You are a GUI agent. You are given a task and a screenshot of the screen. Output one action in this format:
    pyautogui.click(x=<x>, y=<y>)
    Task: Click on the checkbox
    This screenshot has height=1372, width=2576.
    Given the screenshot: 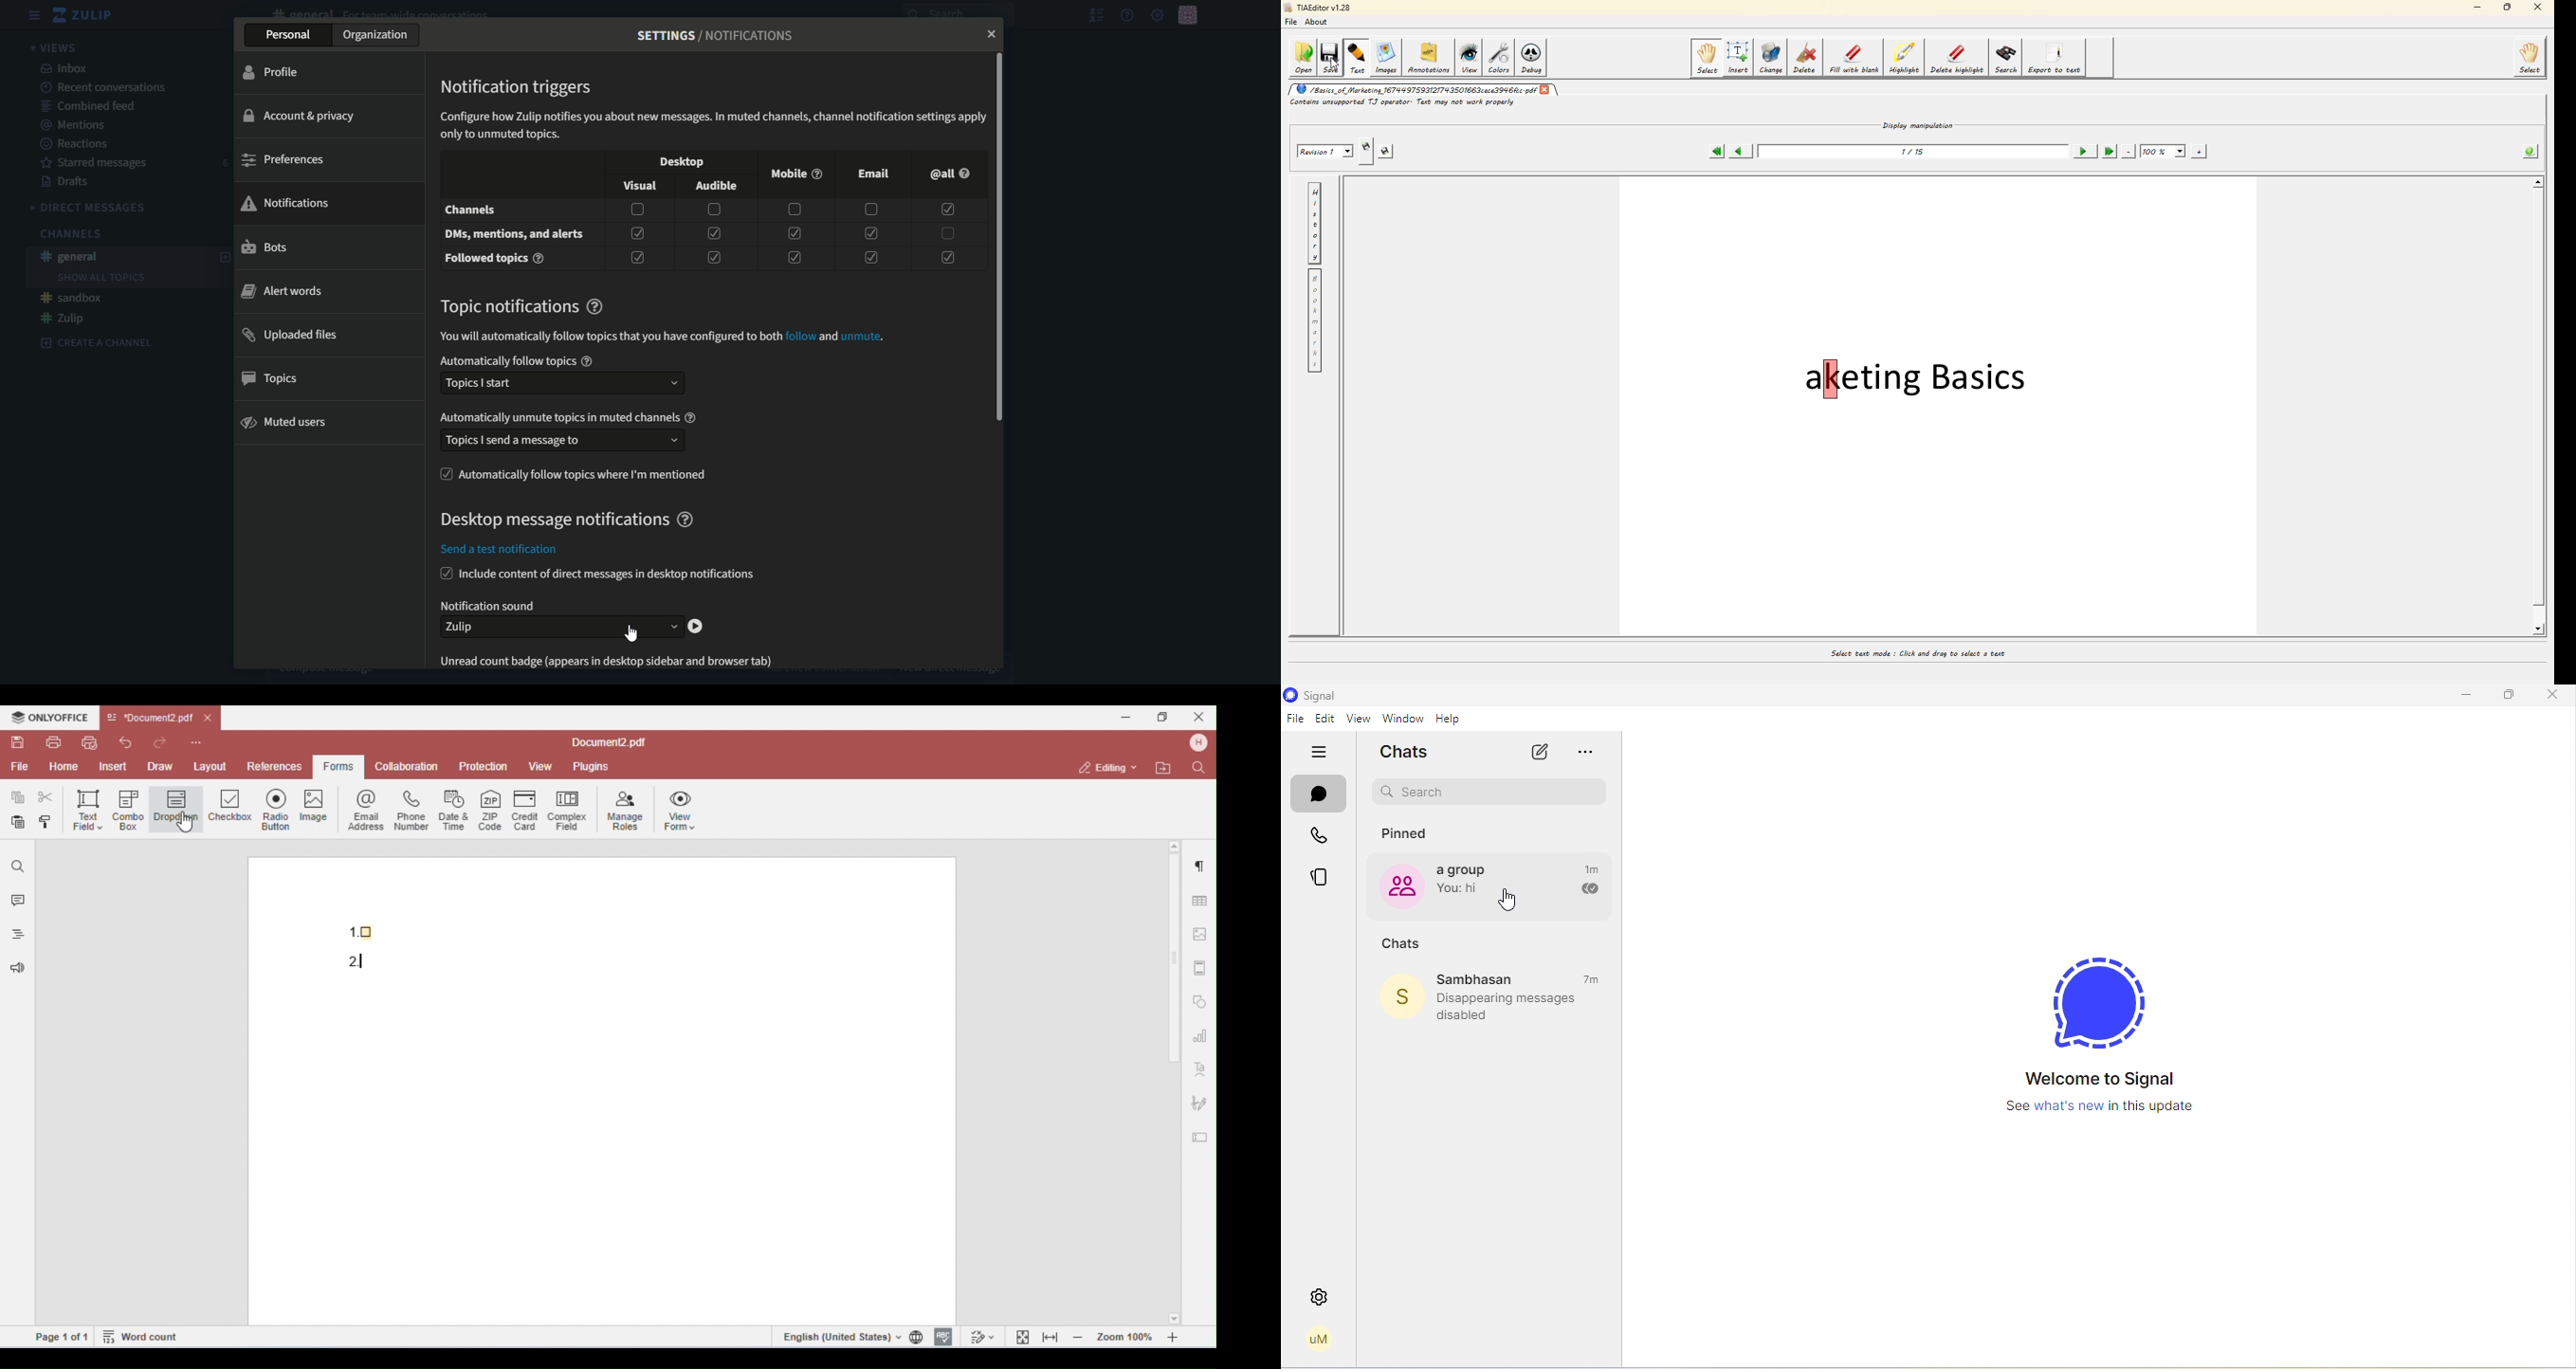 What is the action you would take?
    pyautogui.click(x=948, y=255)
    